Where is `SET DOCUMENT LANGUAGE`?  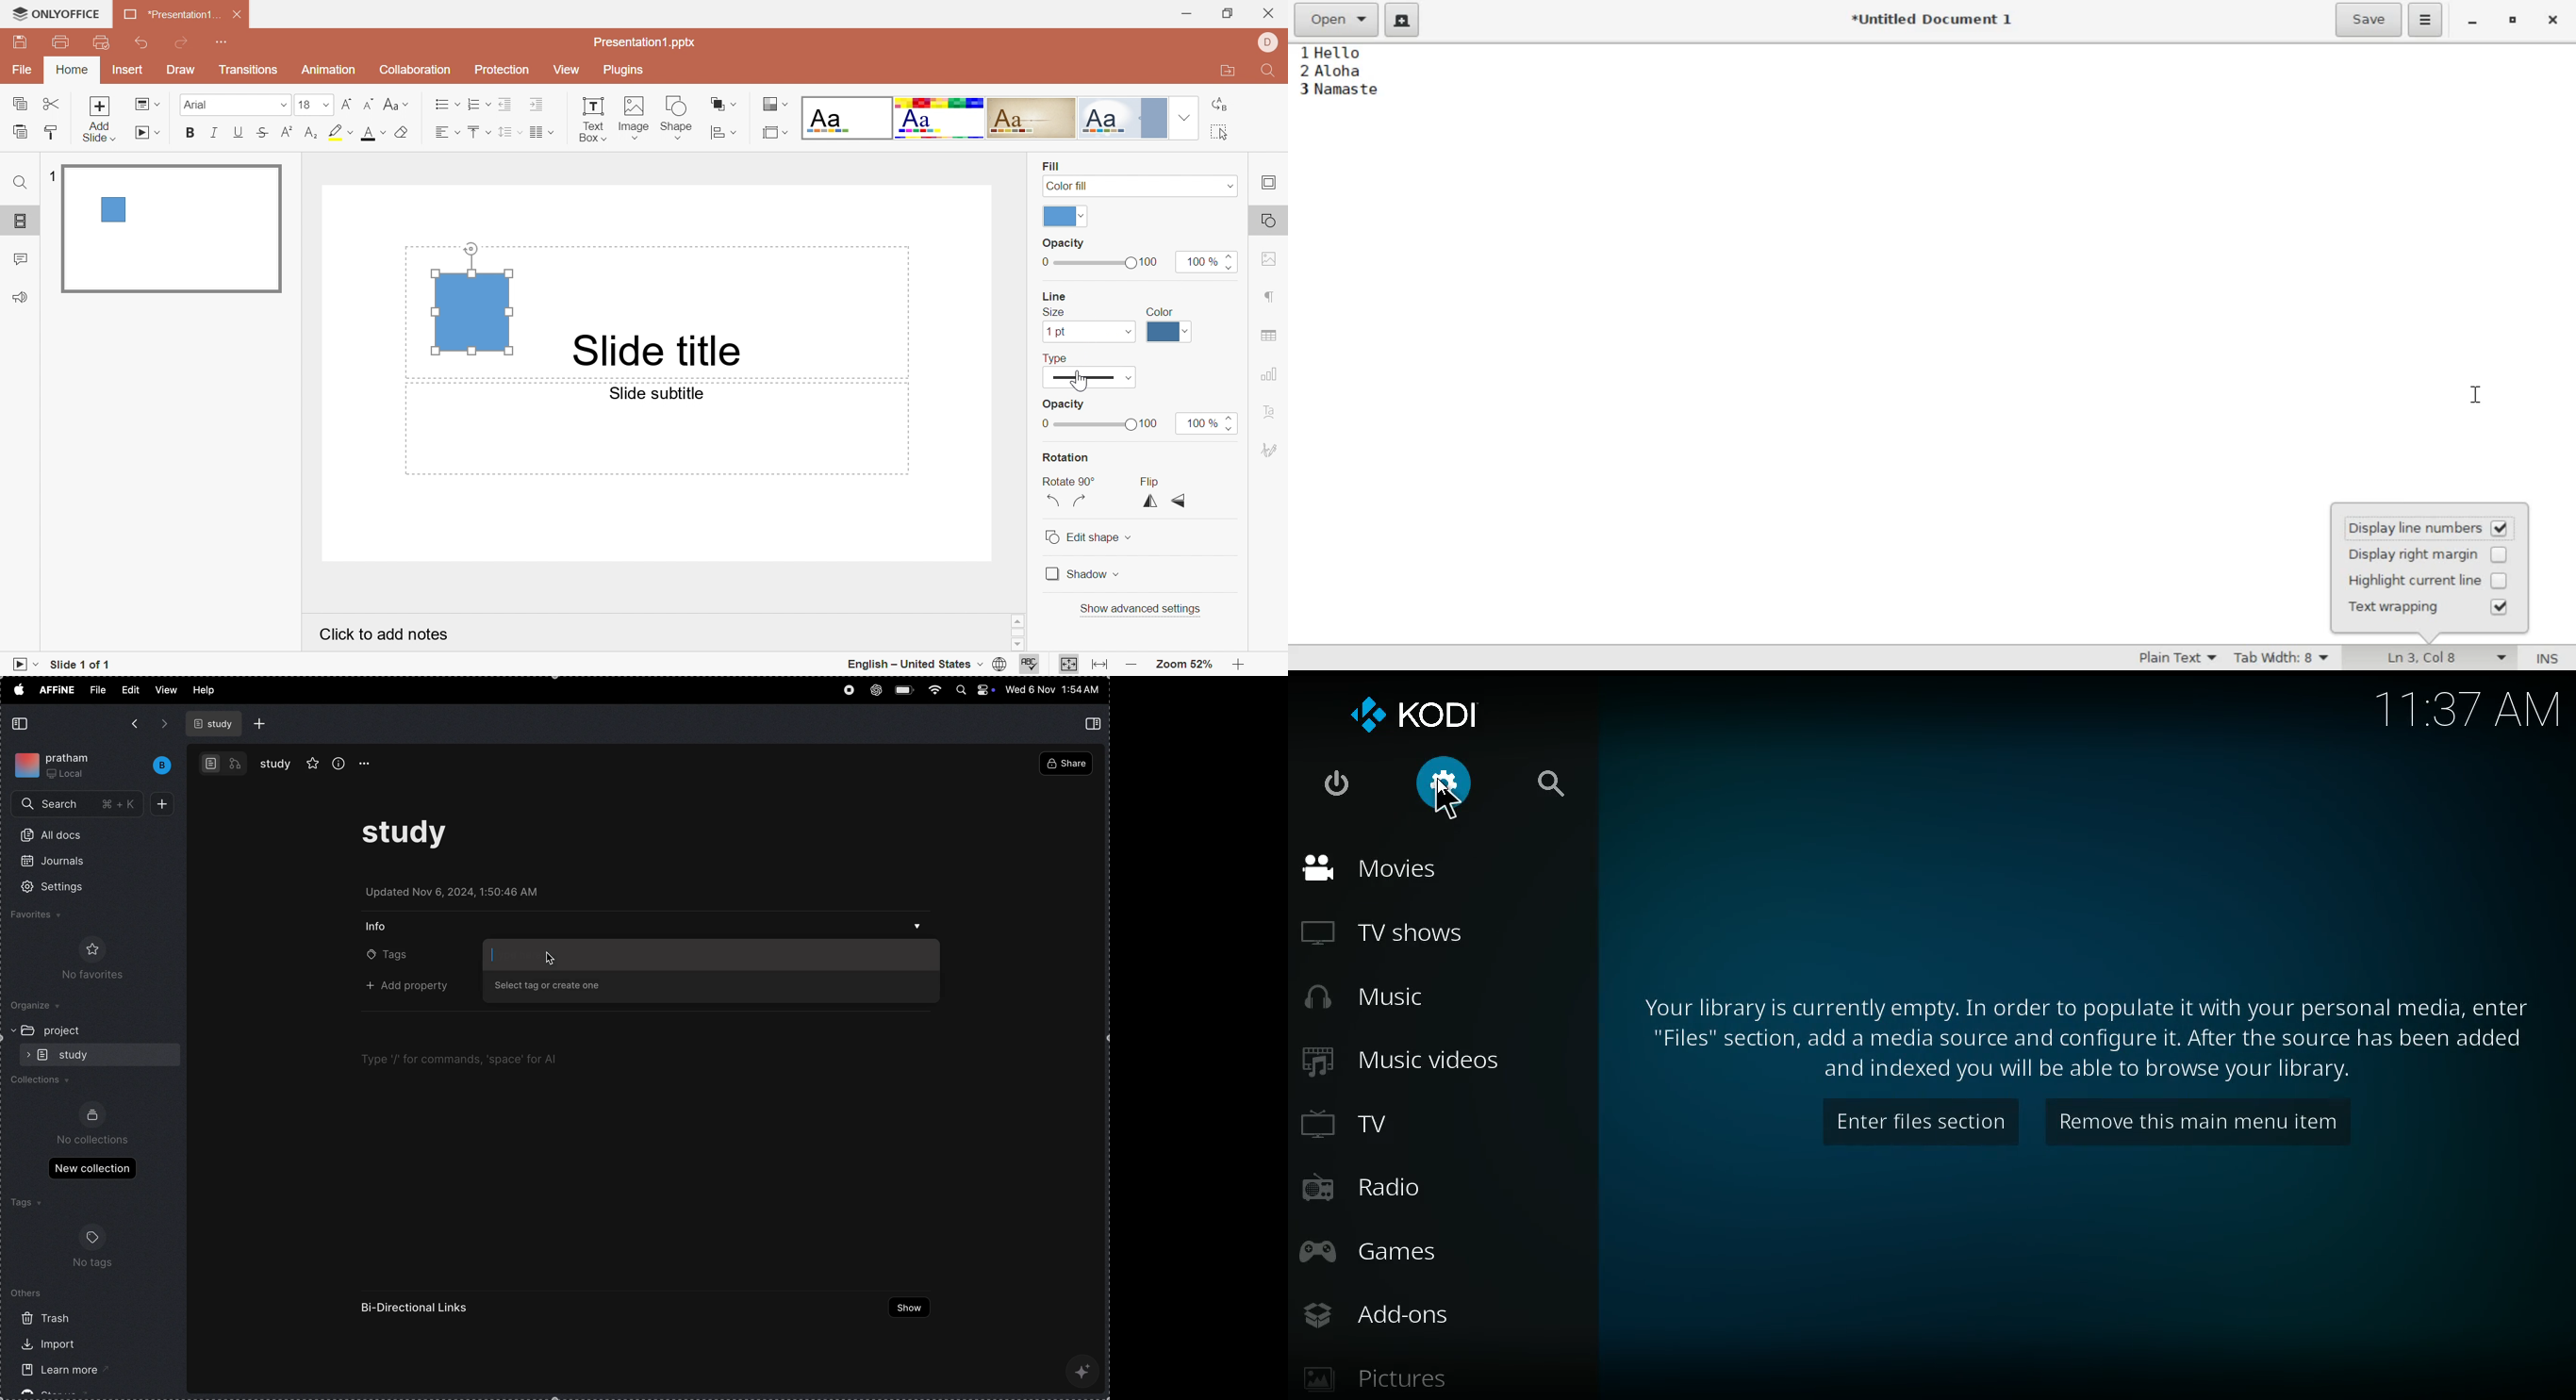 SET DOCUMENT LANGUAGE is located at coordinates (999, 665).